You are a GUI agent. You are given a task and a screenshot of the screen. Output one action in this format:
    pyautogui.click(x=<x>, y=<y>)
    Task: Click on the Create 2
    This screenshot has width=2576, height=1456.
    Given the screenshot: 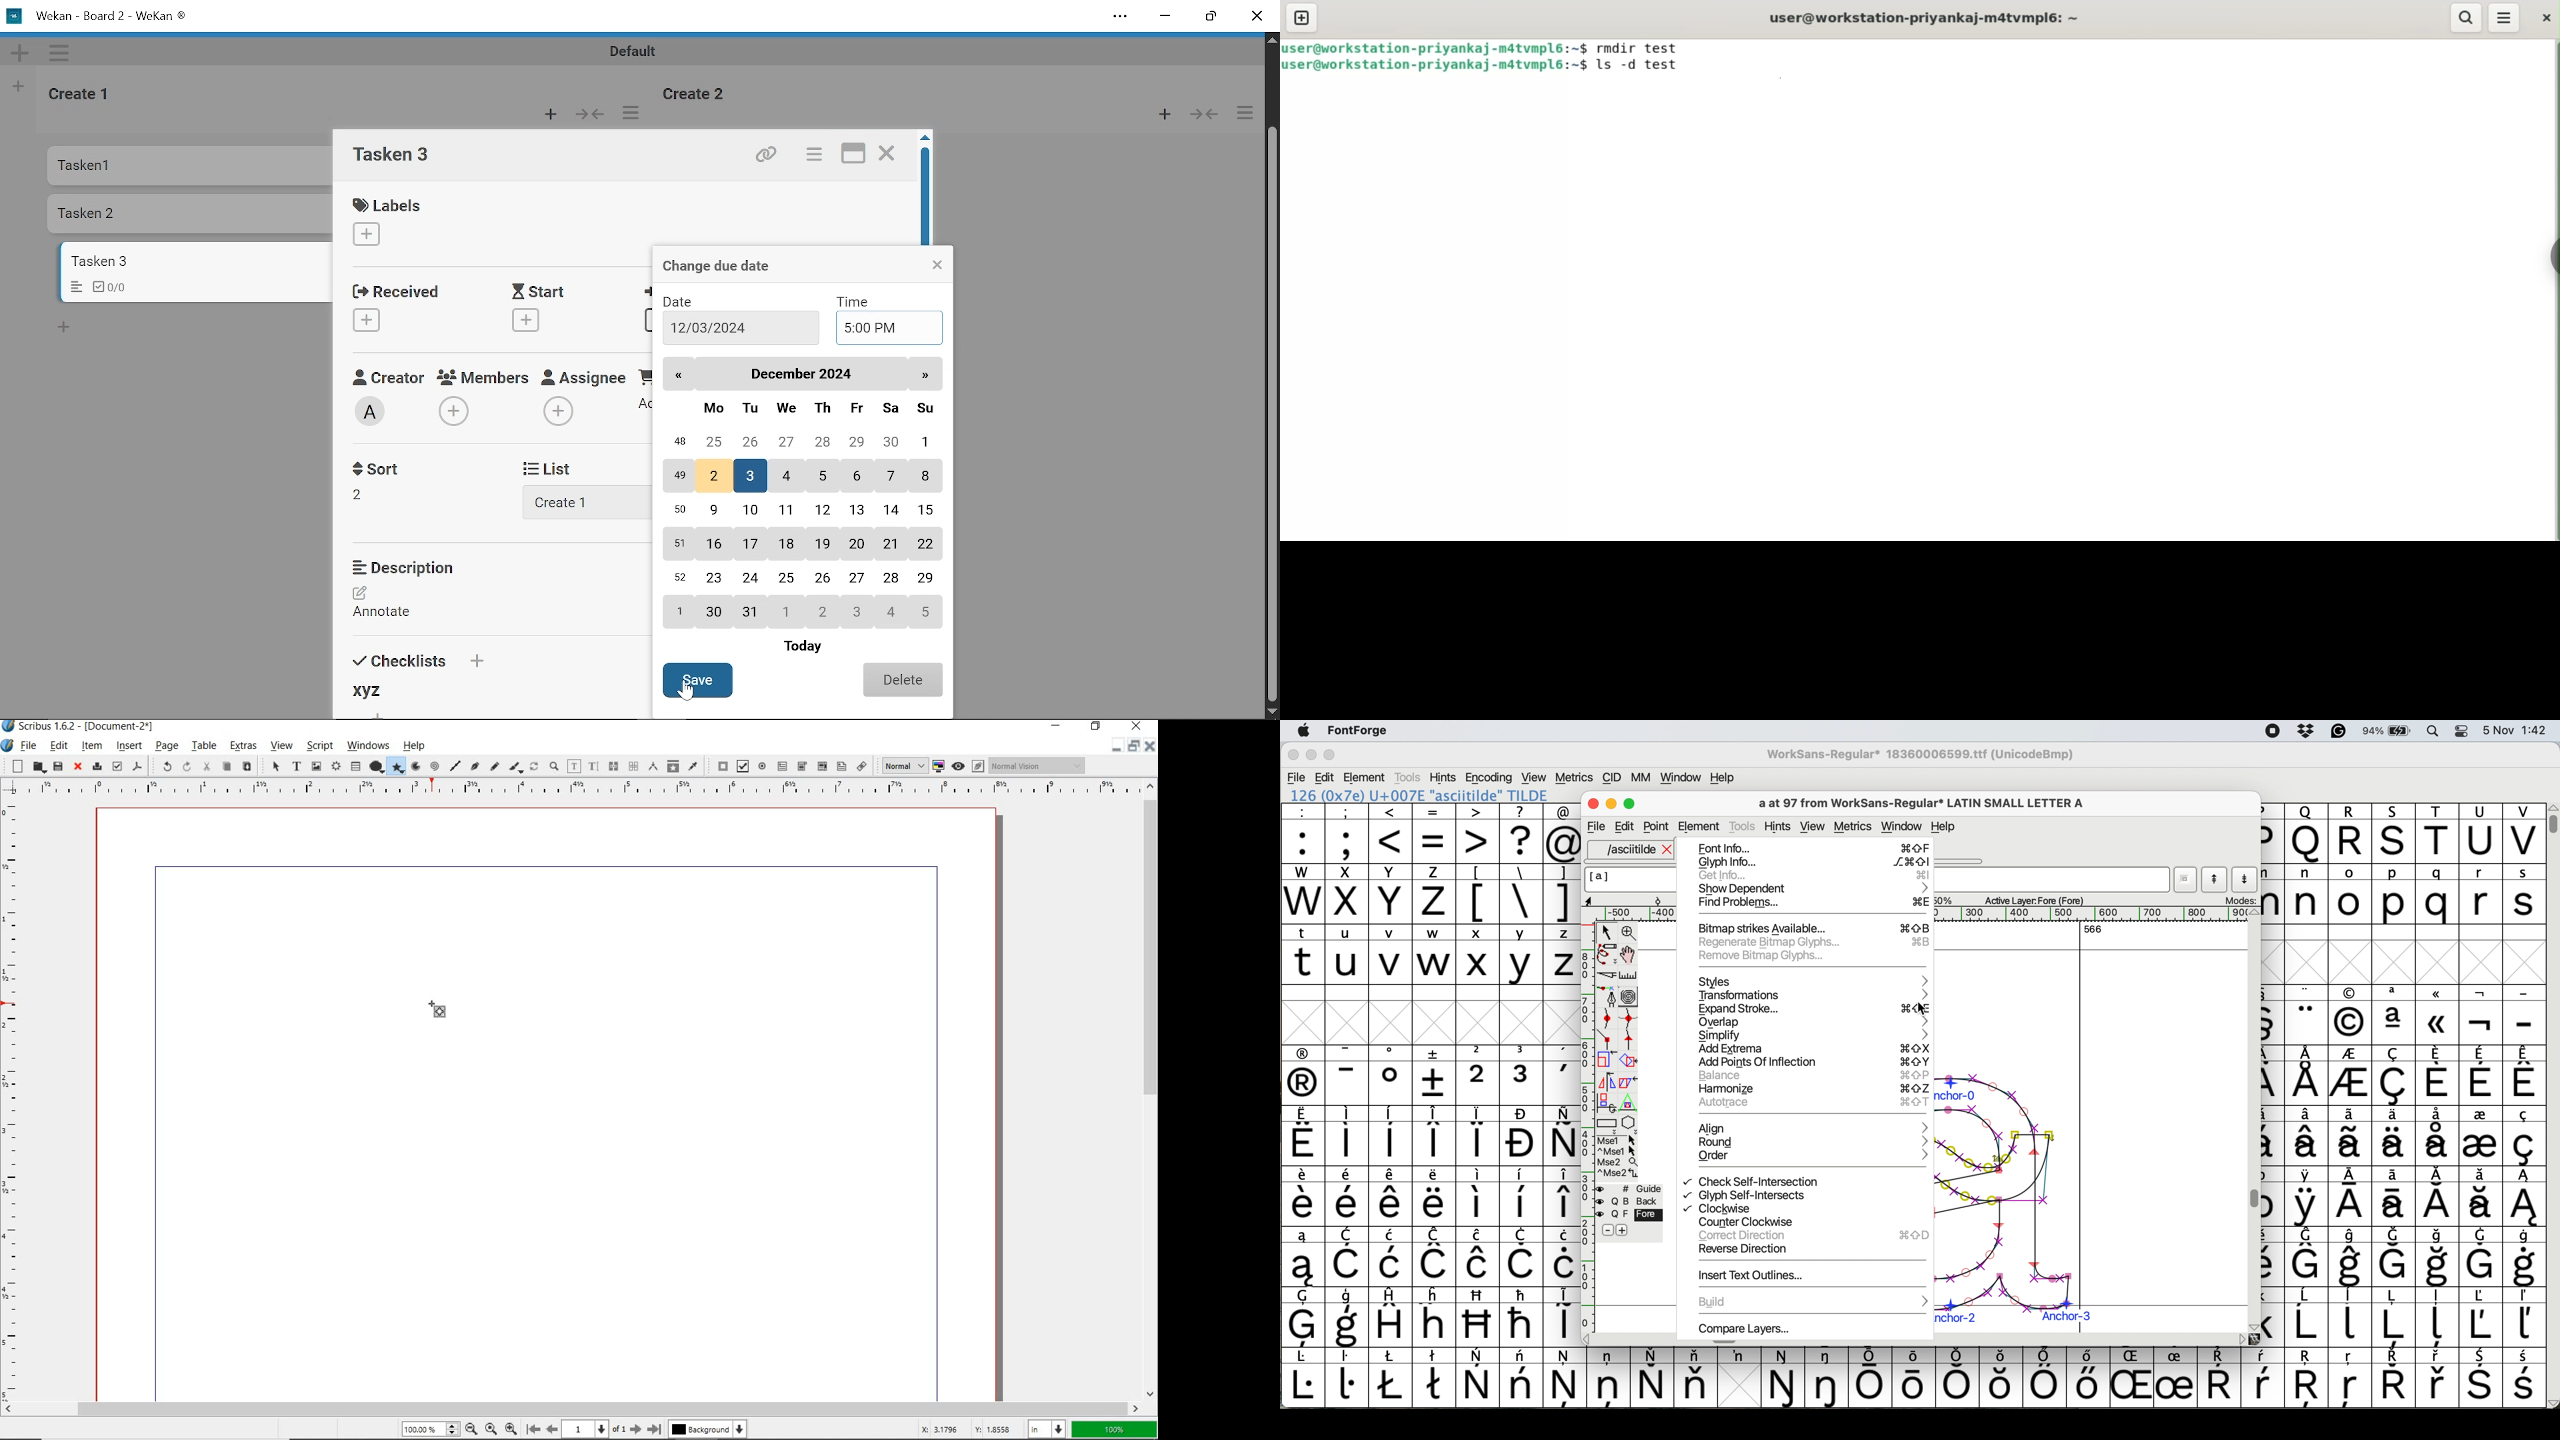 What is the action you would take?
    pyautogui.click(x=700, y=92)
    